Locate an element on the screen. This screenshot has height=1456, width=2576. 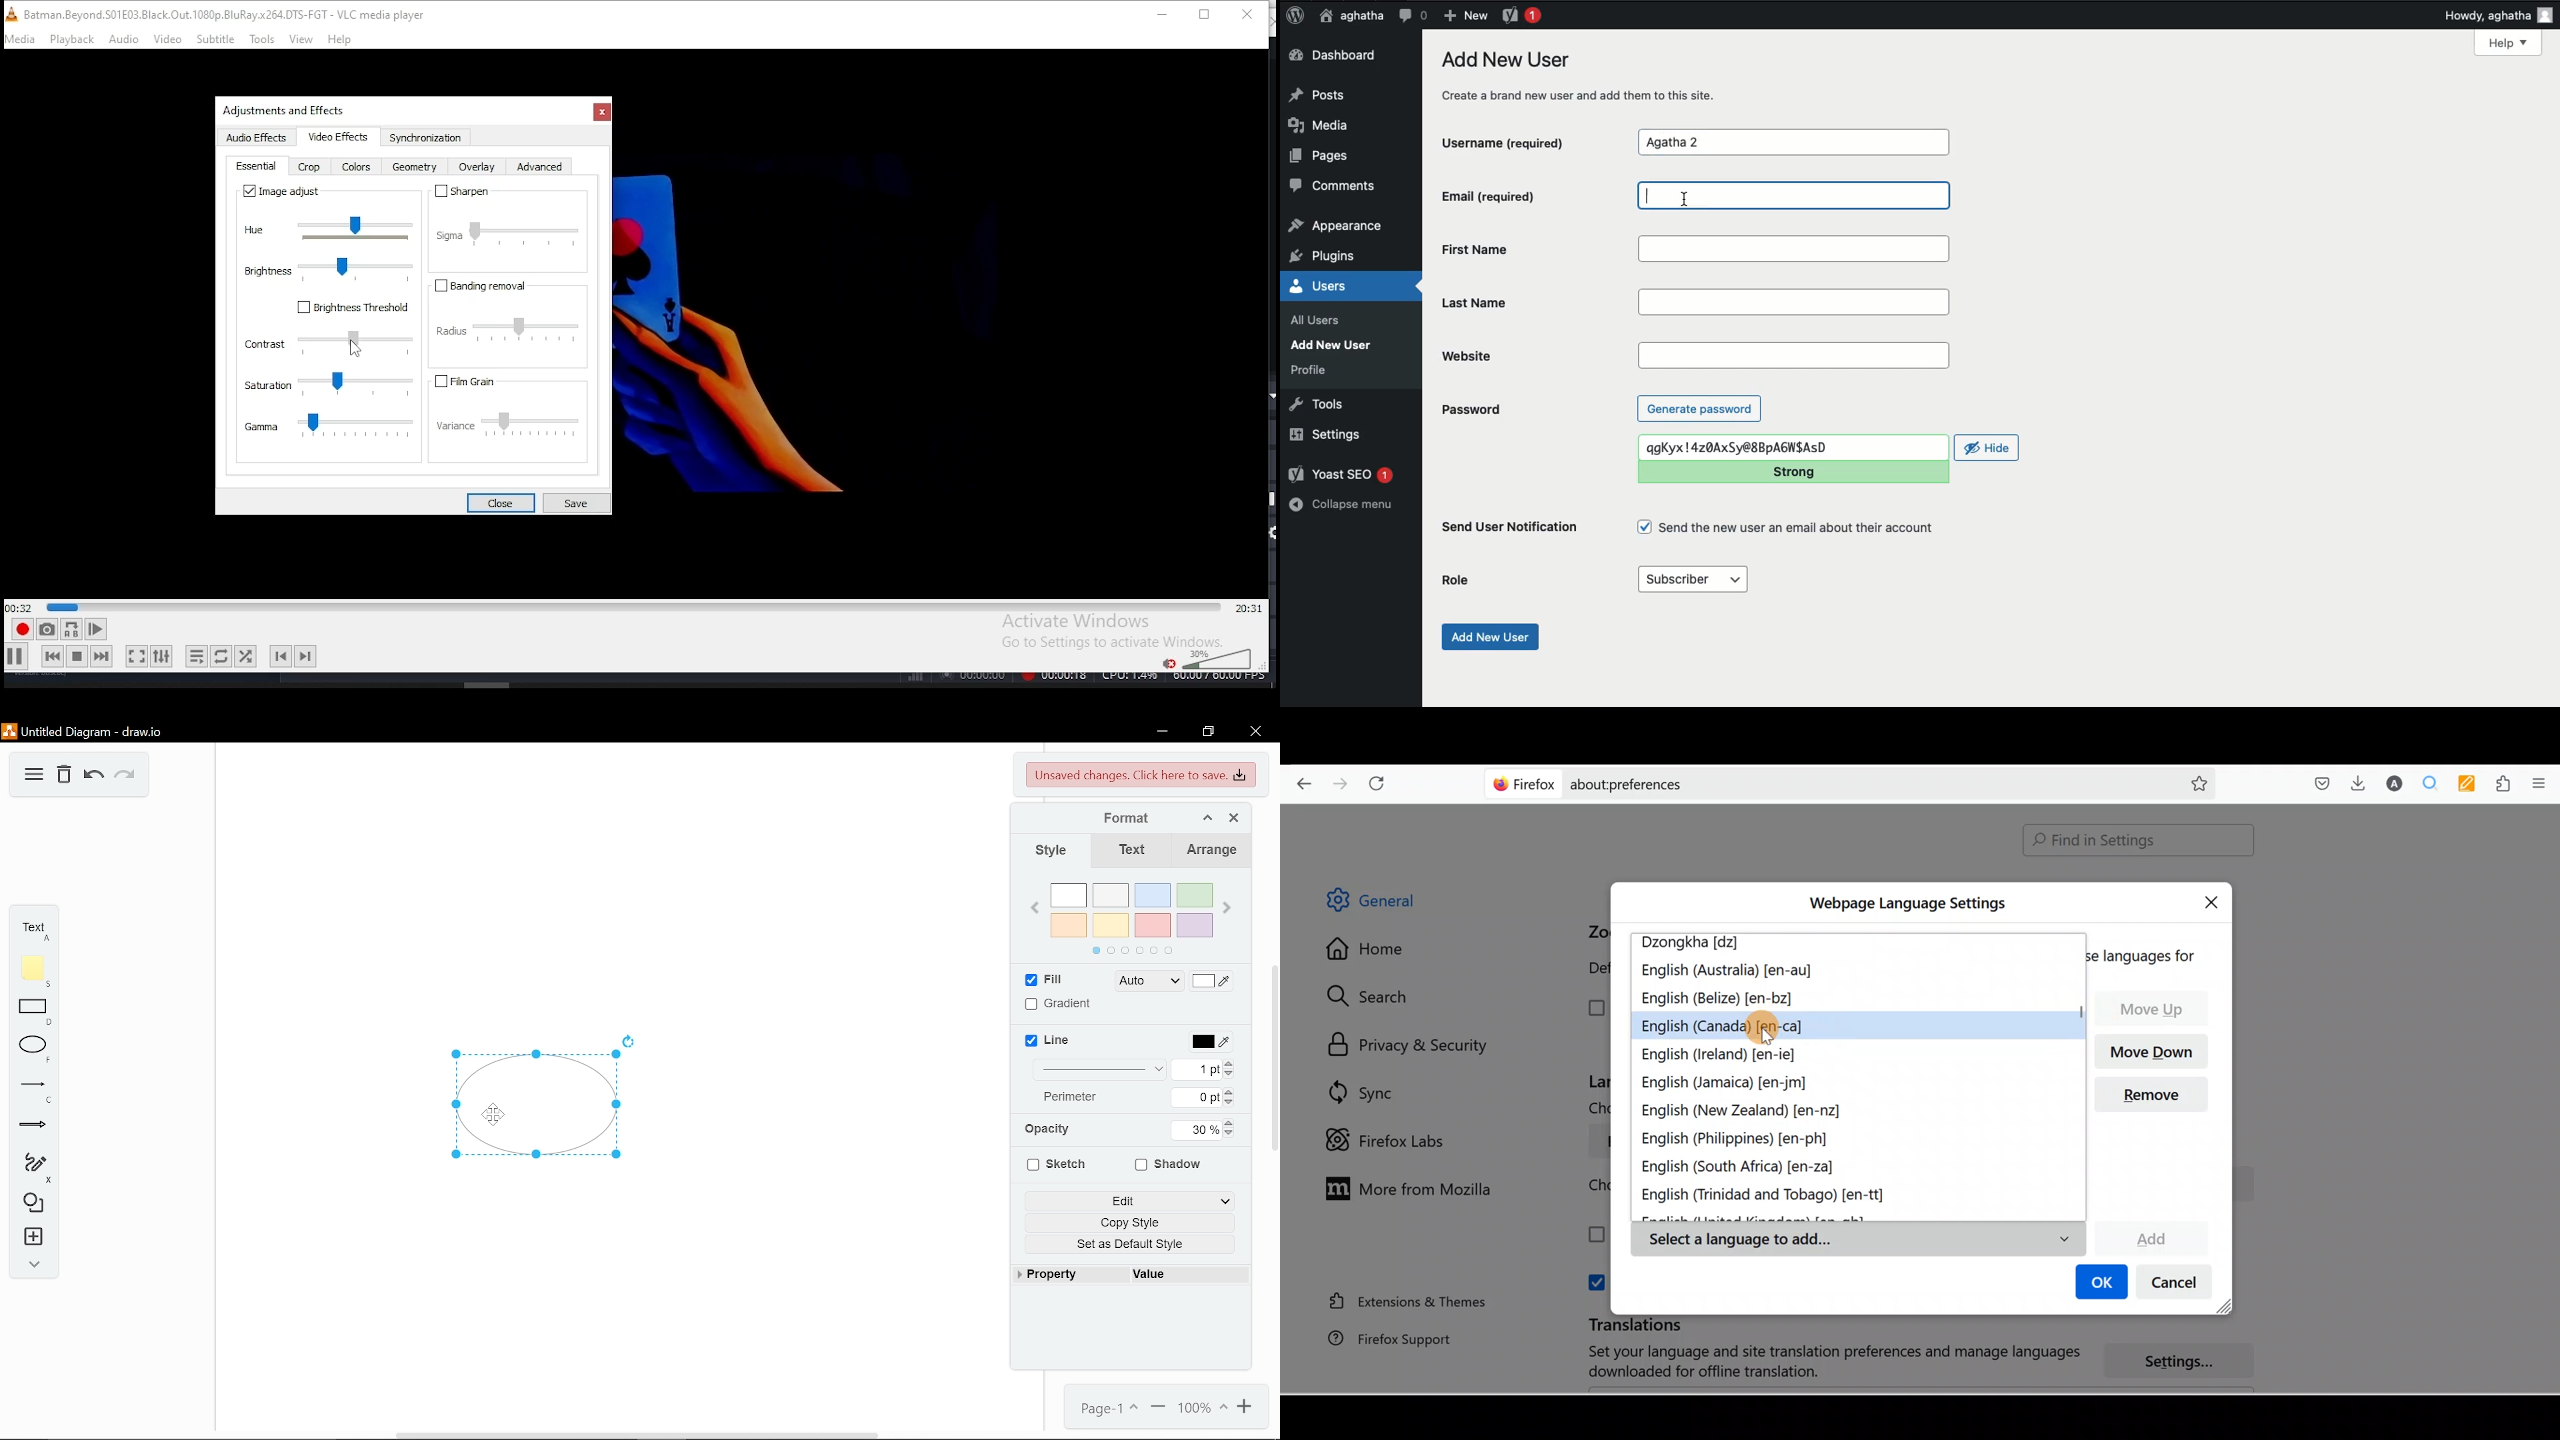
logo is located at coordinates (10, 731).